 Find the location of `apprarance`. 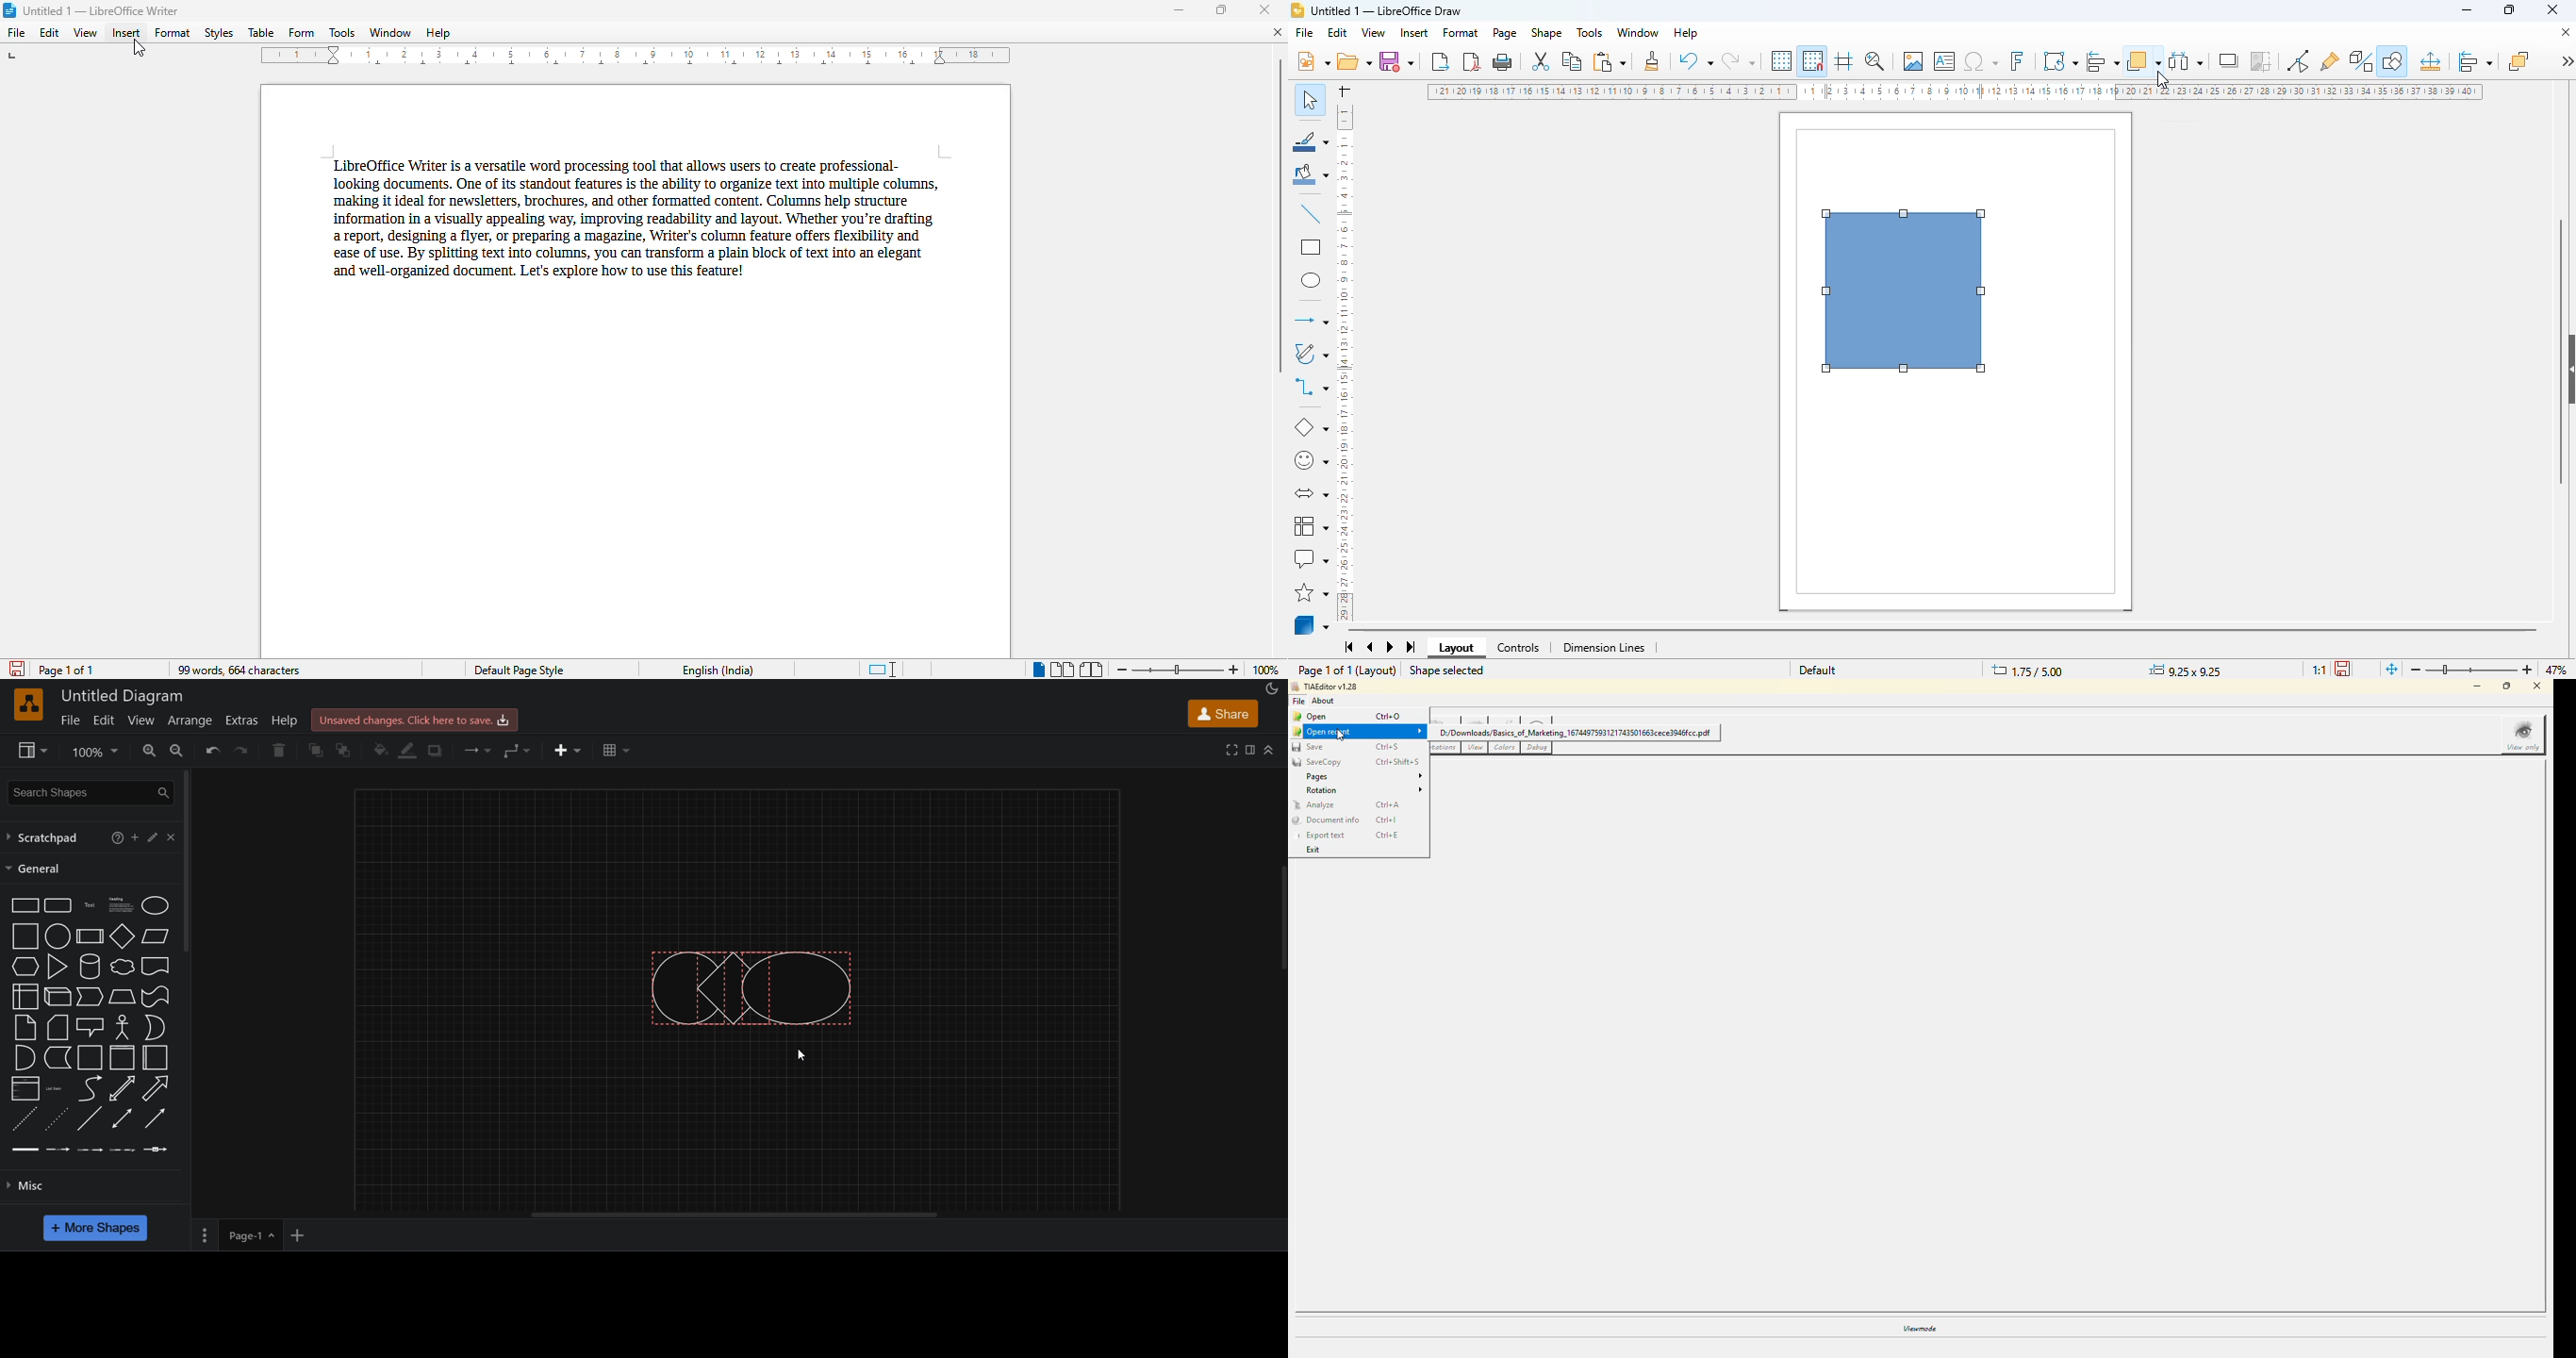

apprarance is located at coordinates (1272, 689).